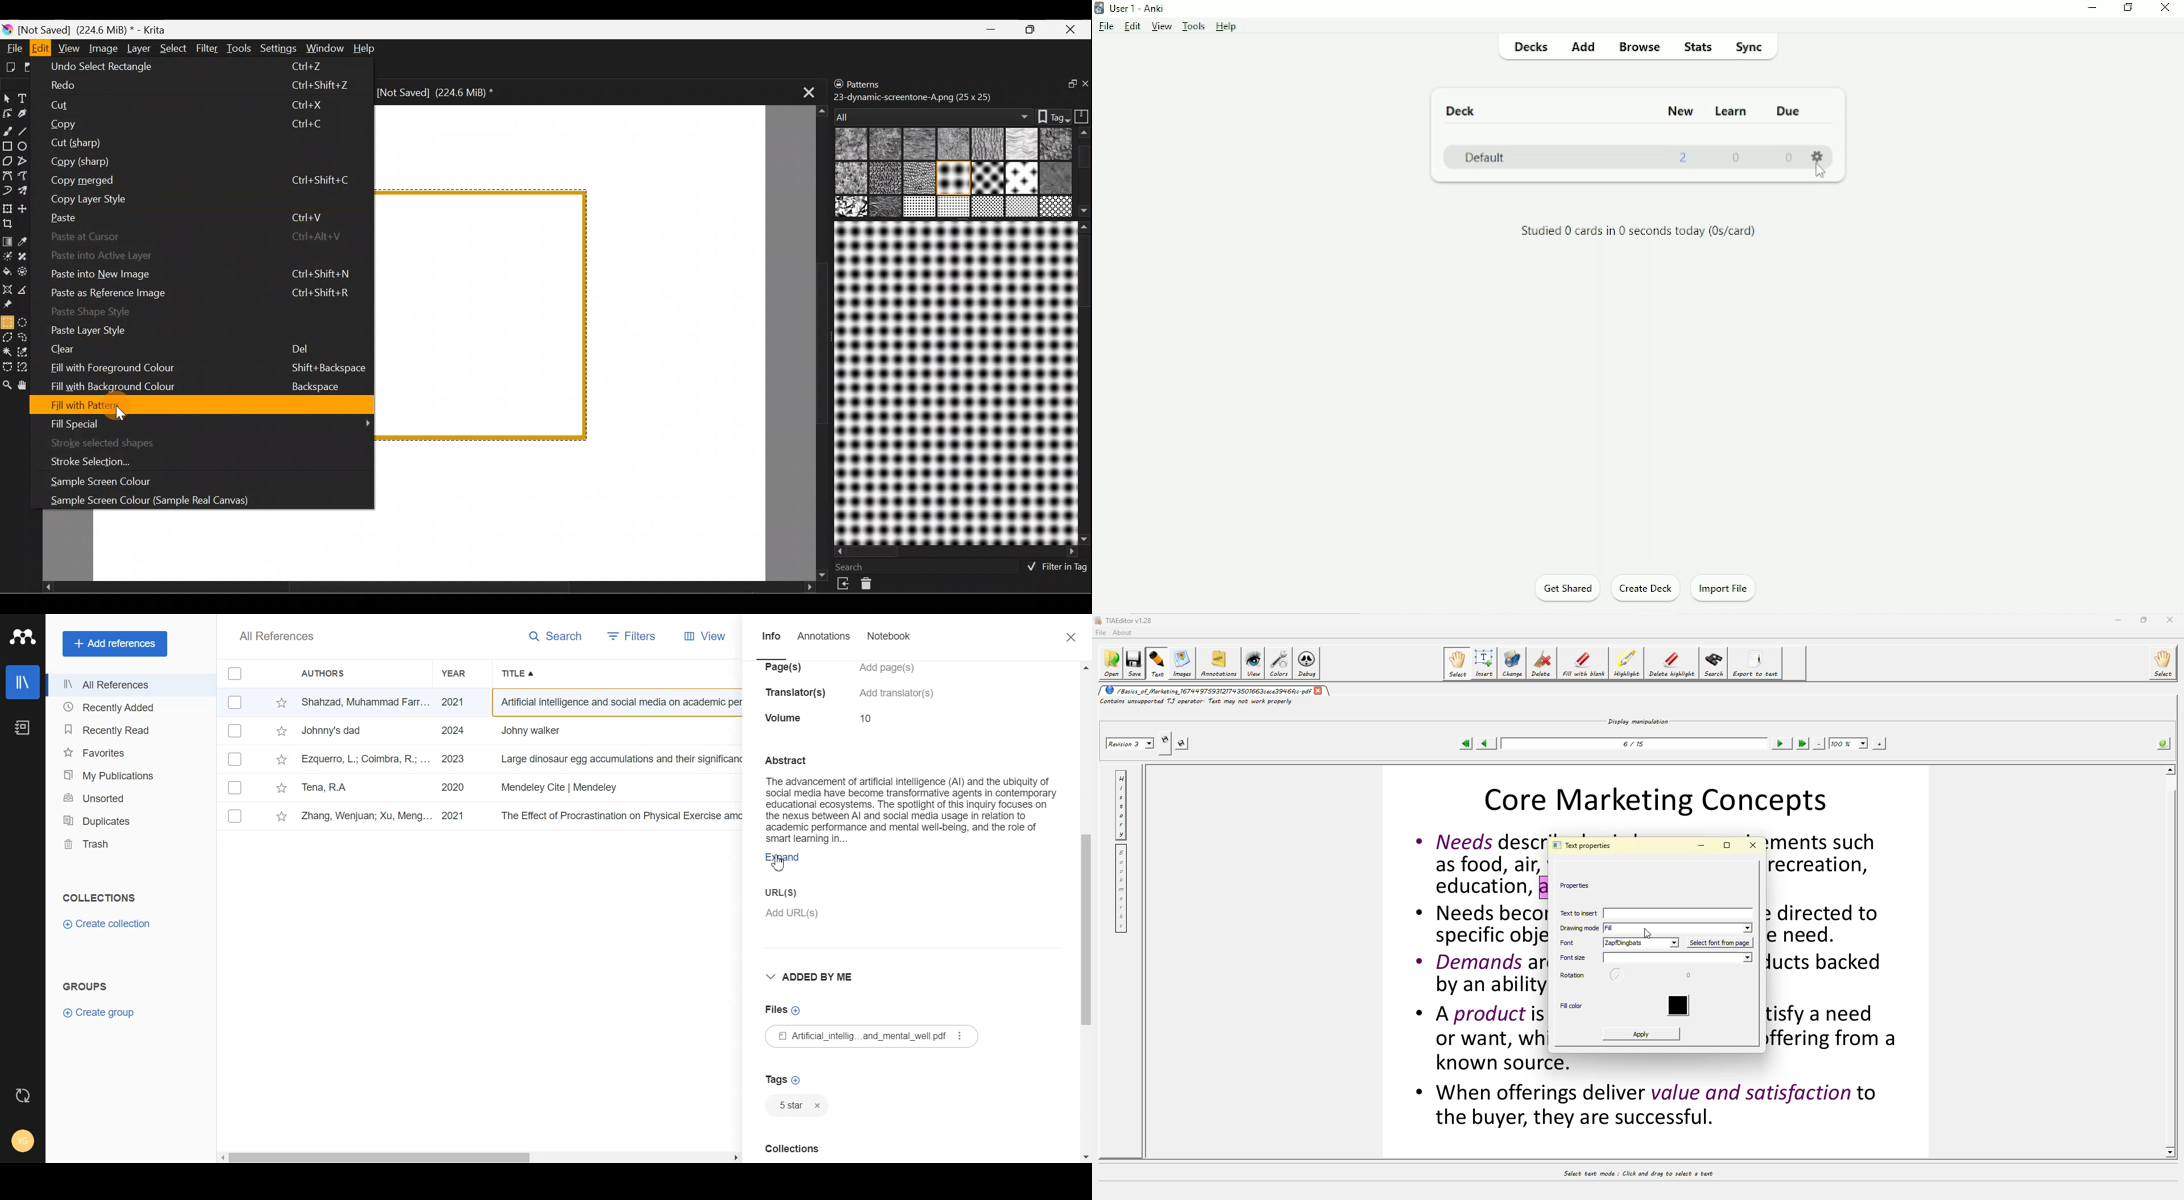 Image resolution: width=2184 pixels, height=1204 pixels. What do you see at coordinates (1820, 164) in the screenshot?
I see `Settings` at bounding box center [1820, 164].